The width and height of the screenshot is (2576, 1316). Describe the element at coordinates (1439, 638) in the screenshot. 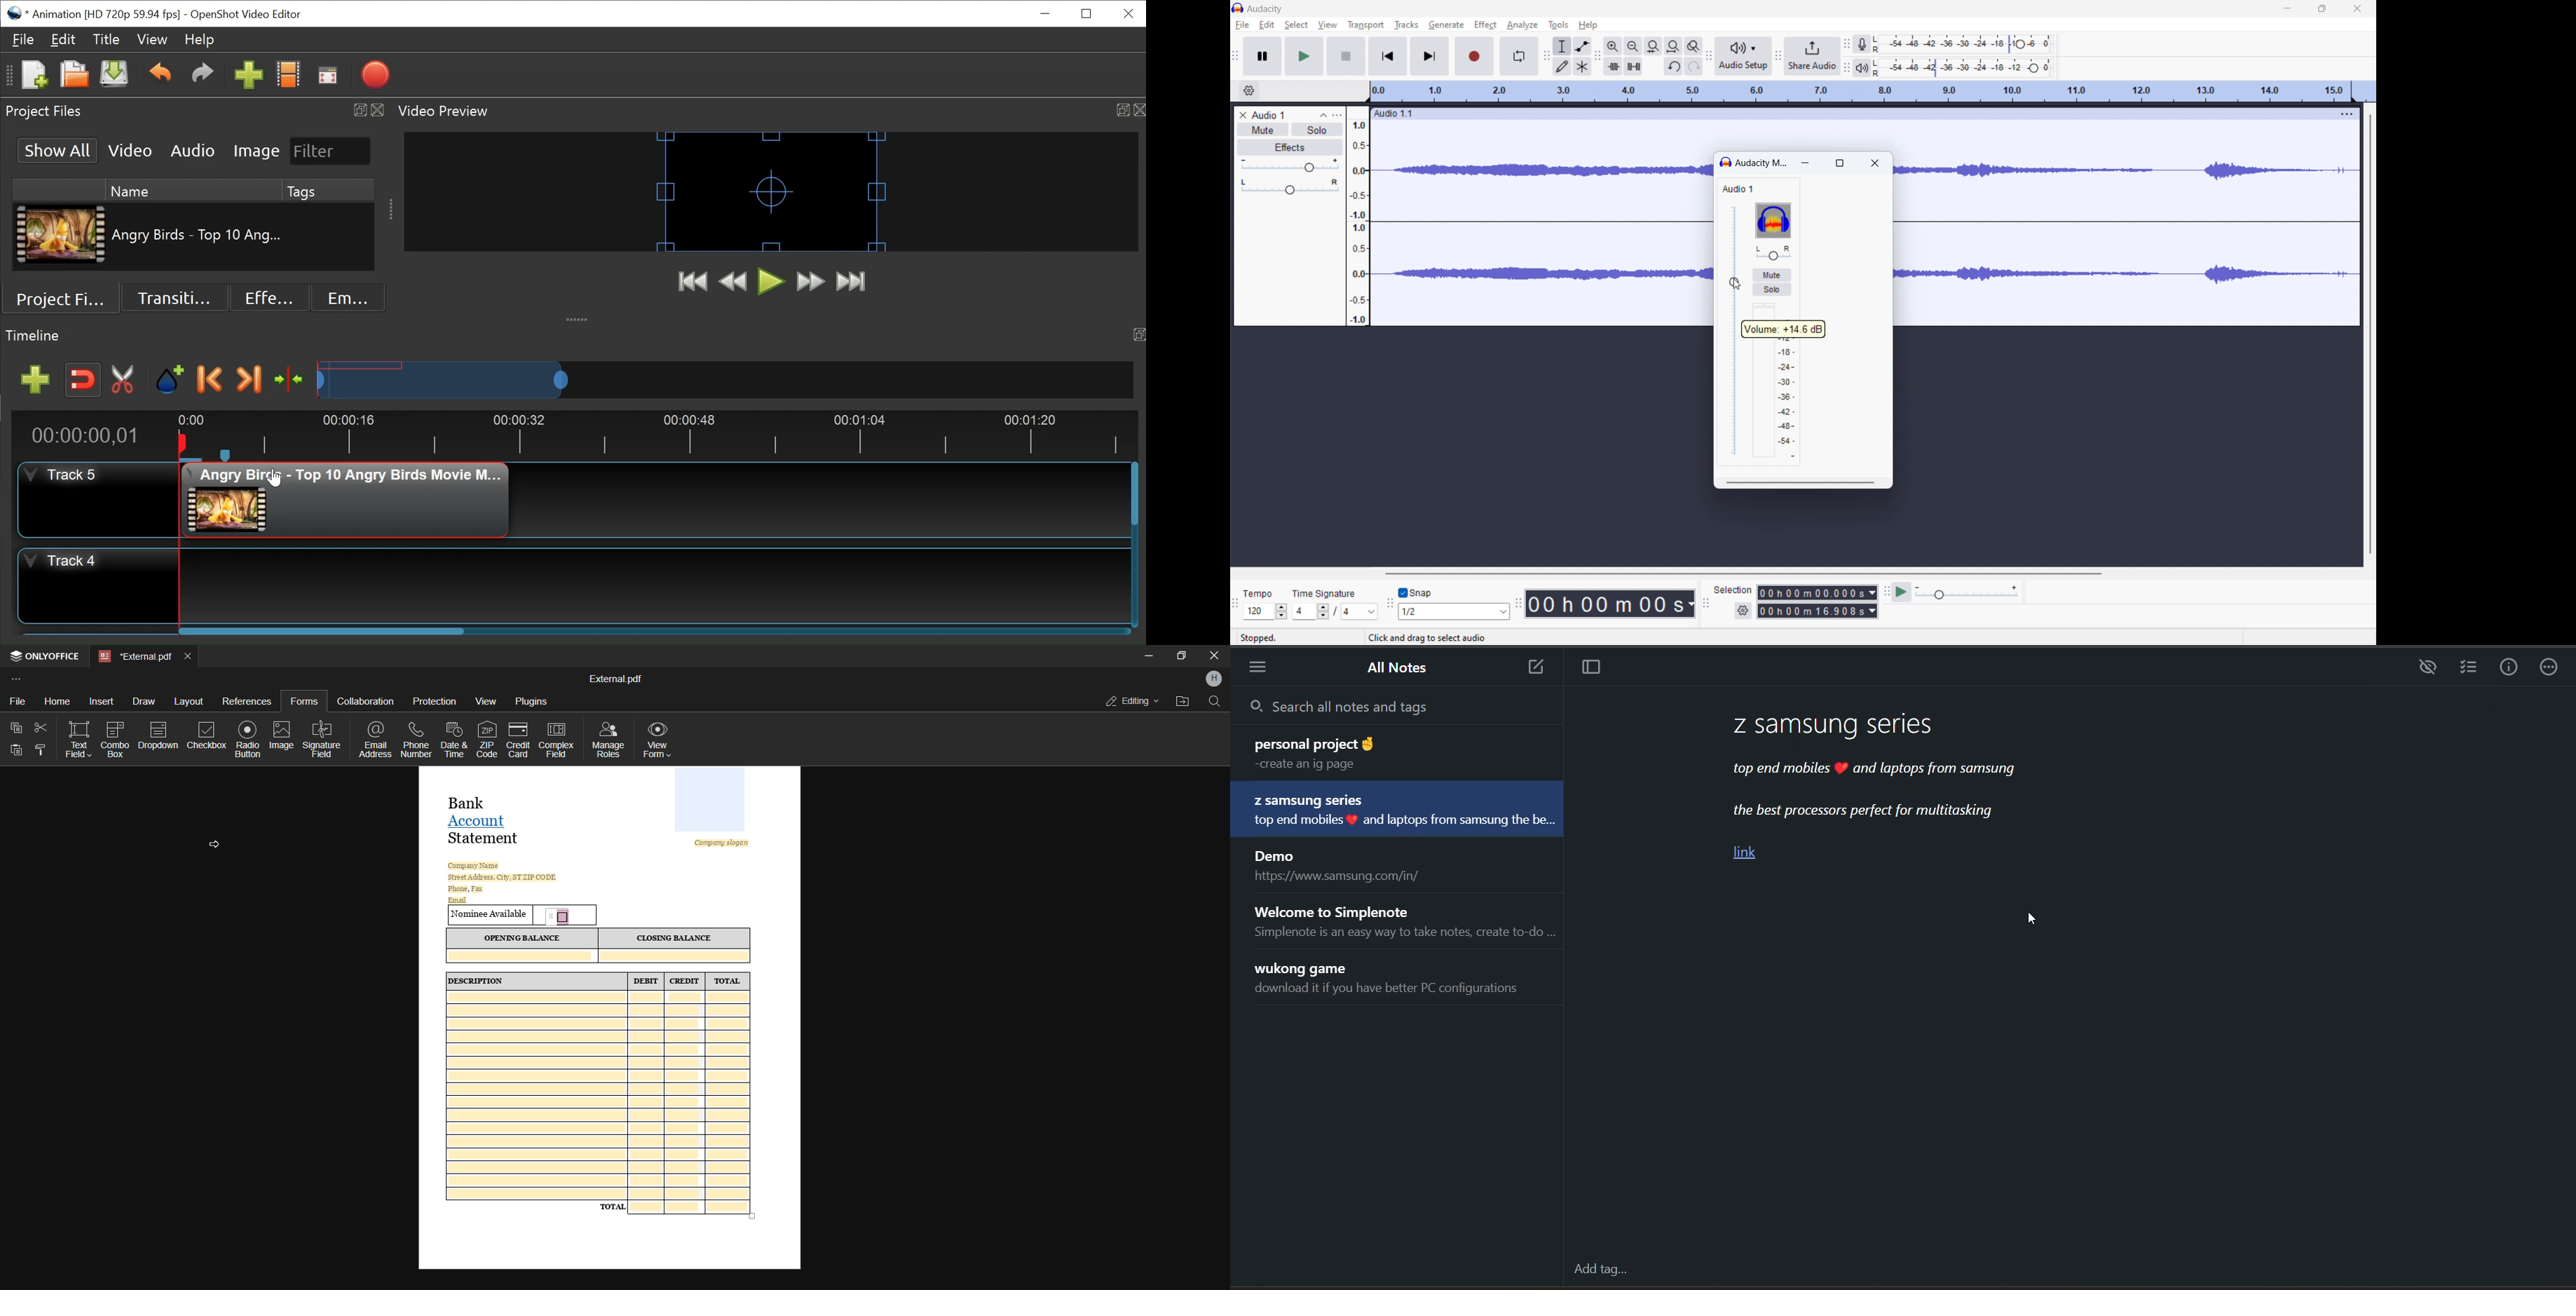

I see `Click and drag to select audio` at that location.